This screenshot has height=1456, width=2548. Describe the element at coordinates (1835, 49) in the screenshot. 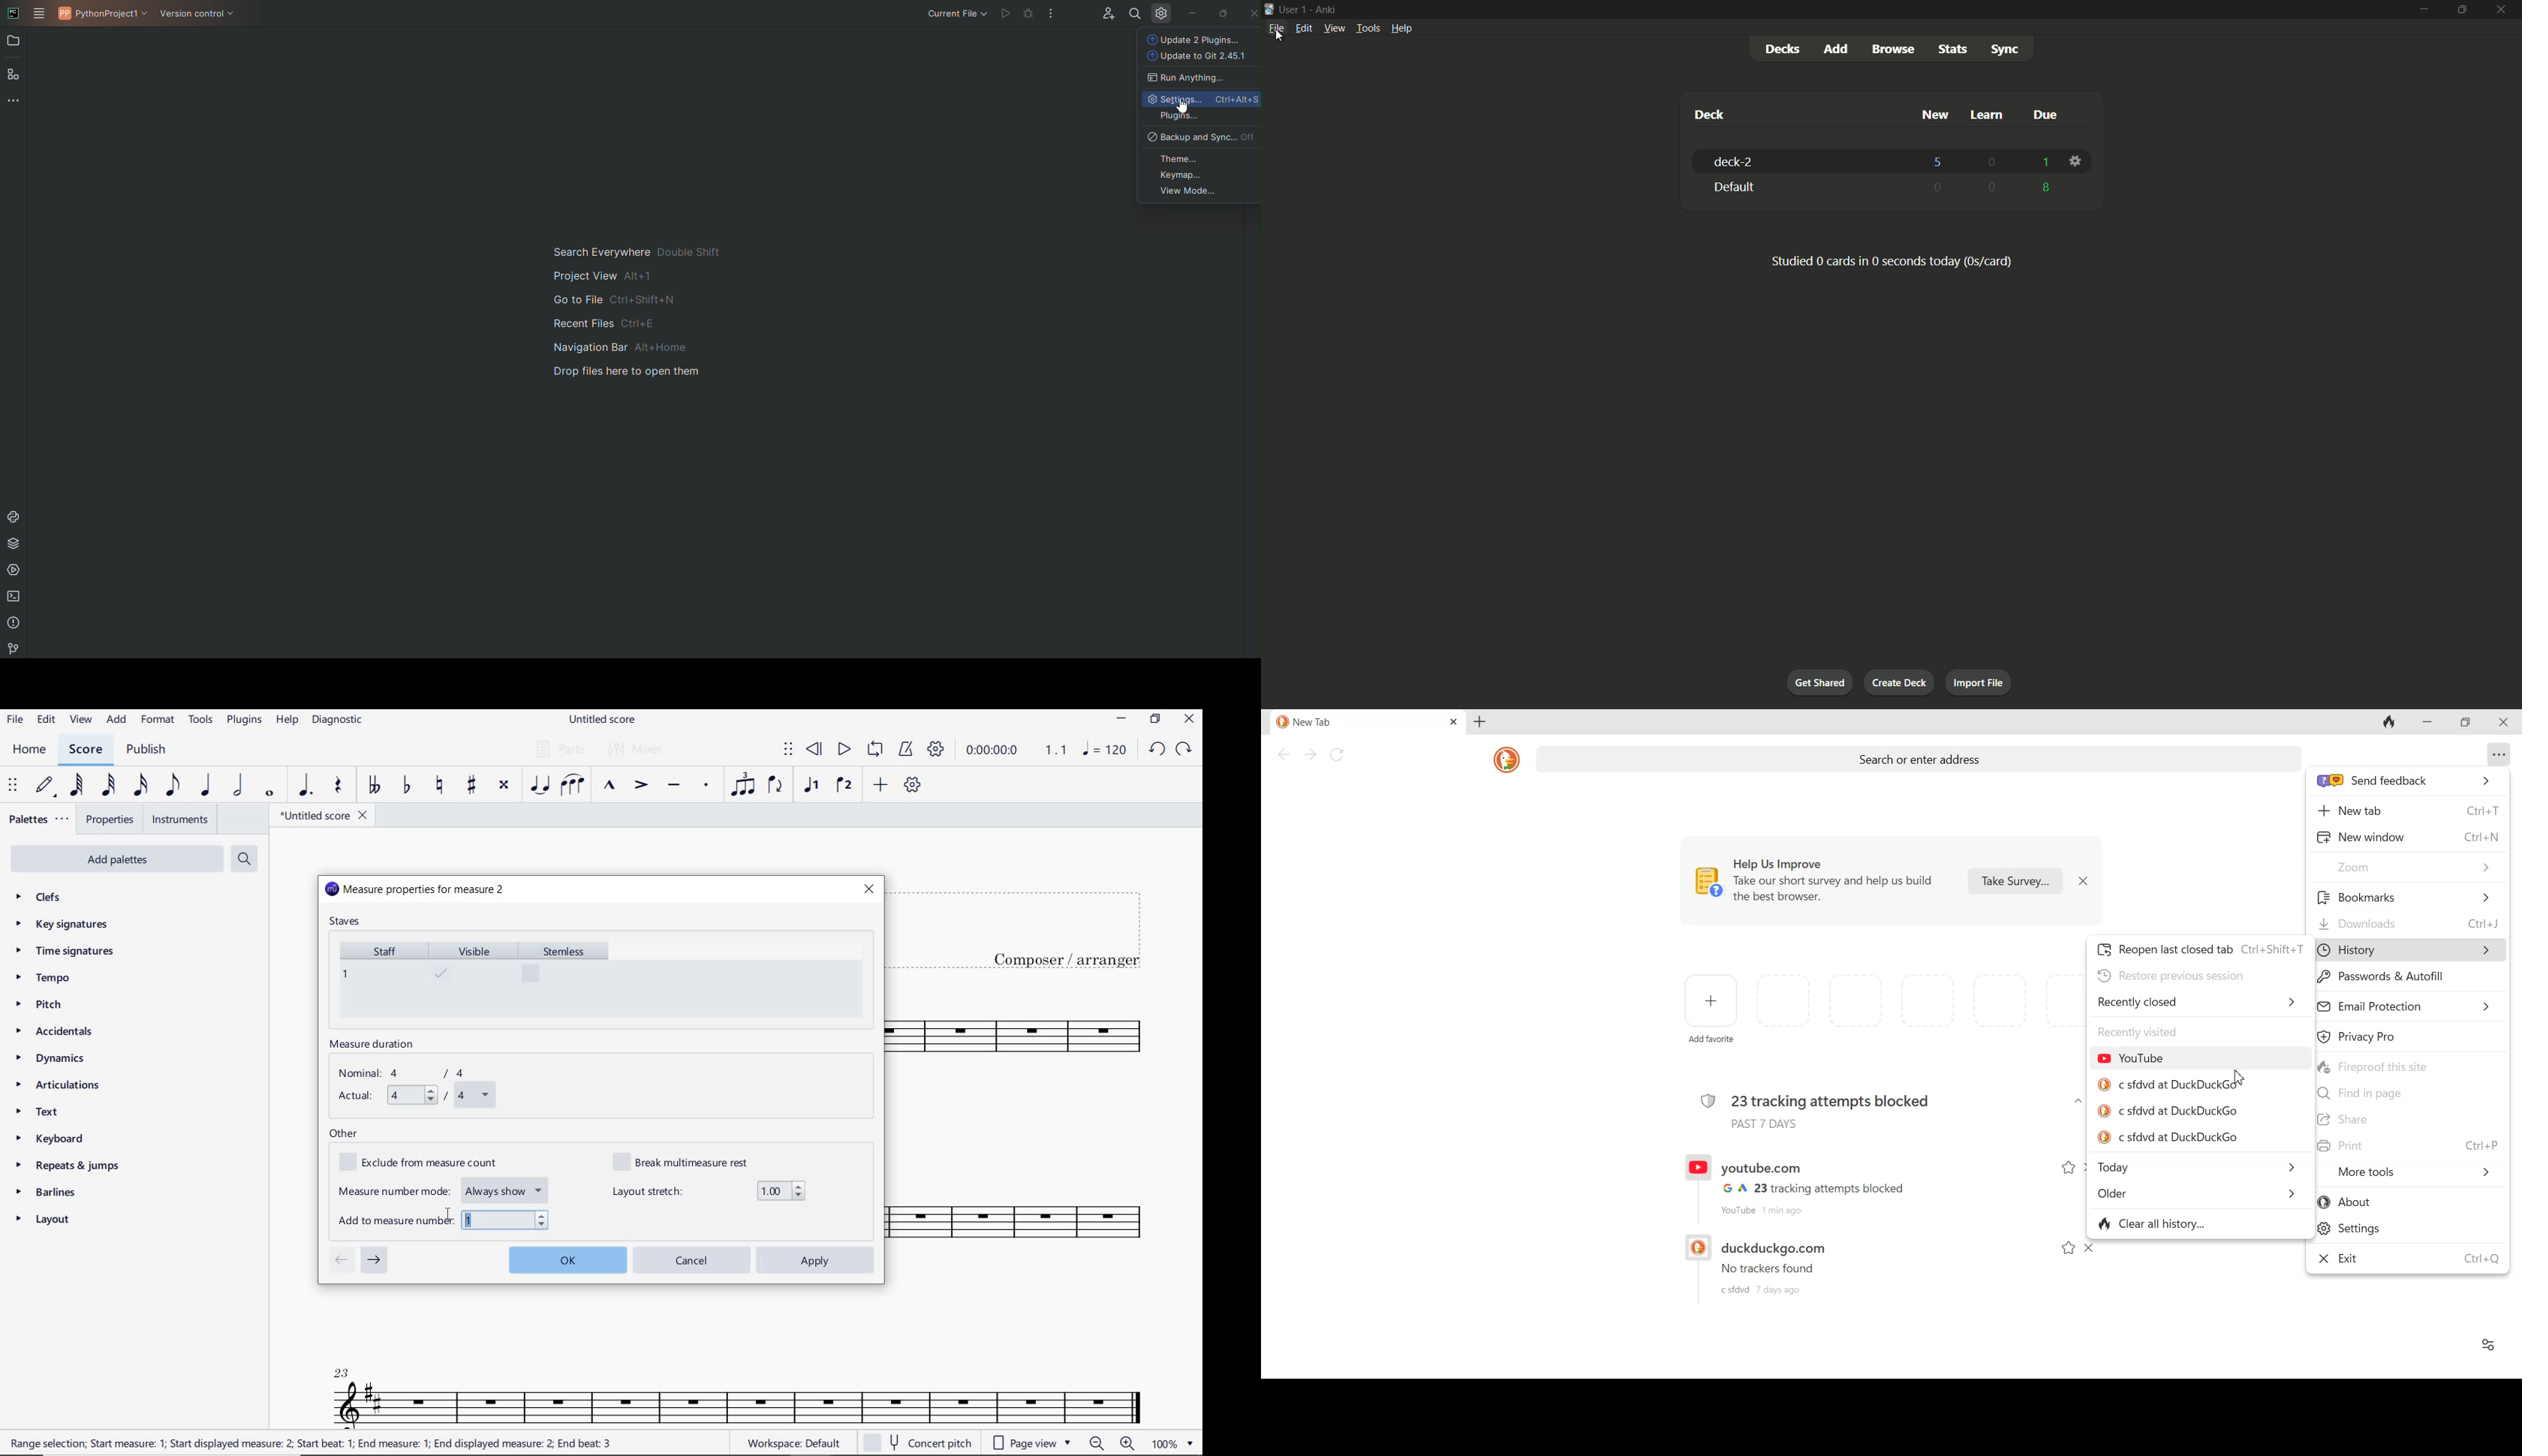

I see `add` at that location.